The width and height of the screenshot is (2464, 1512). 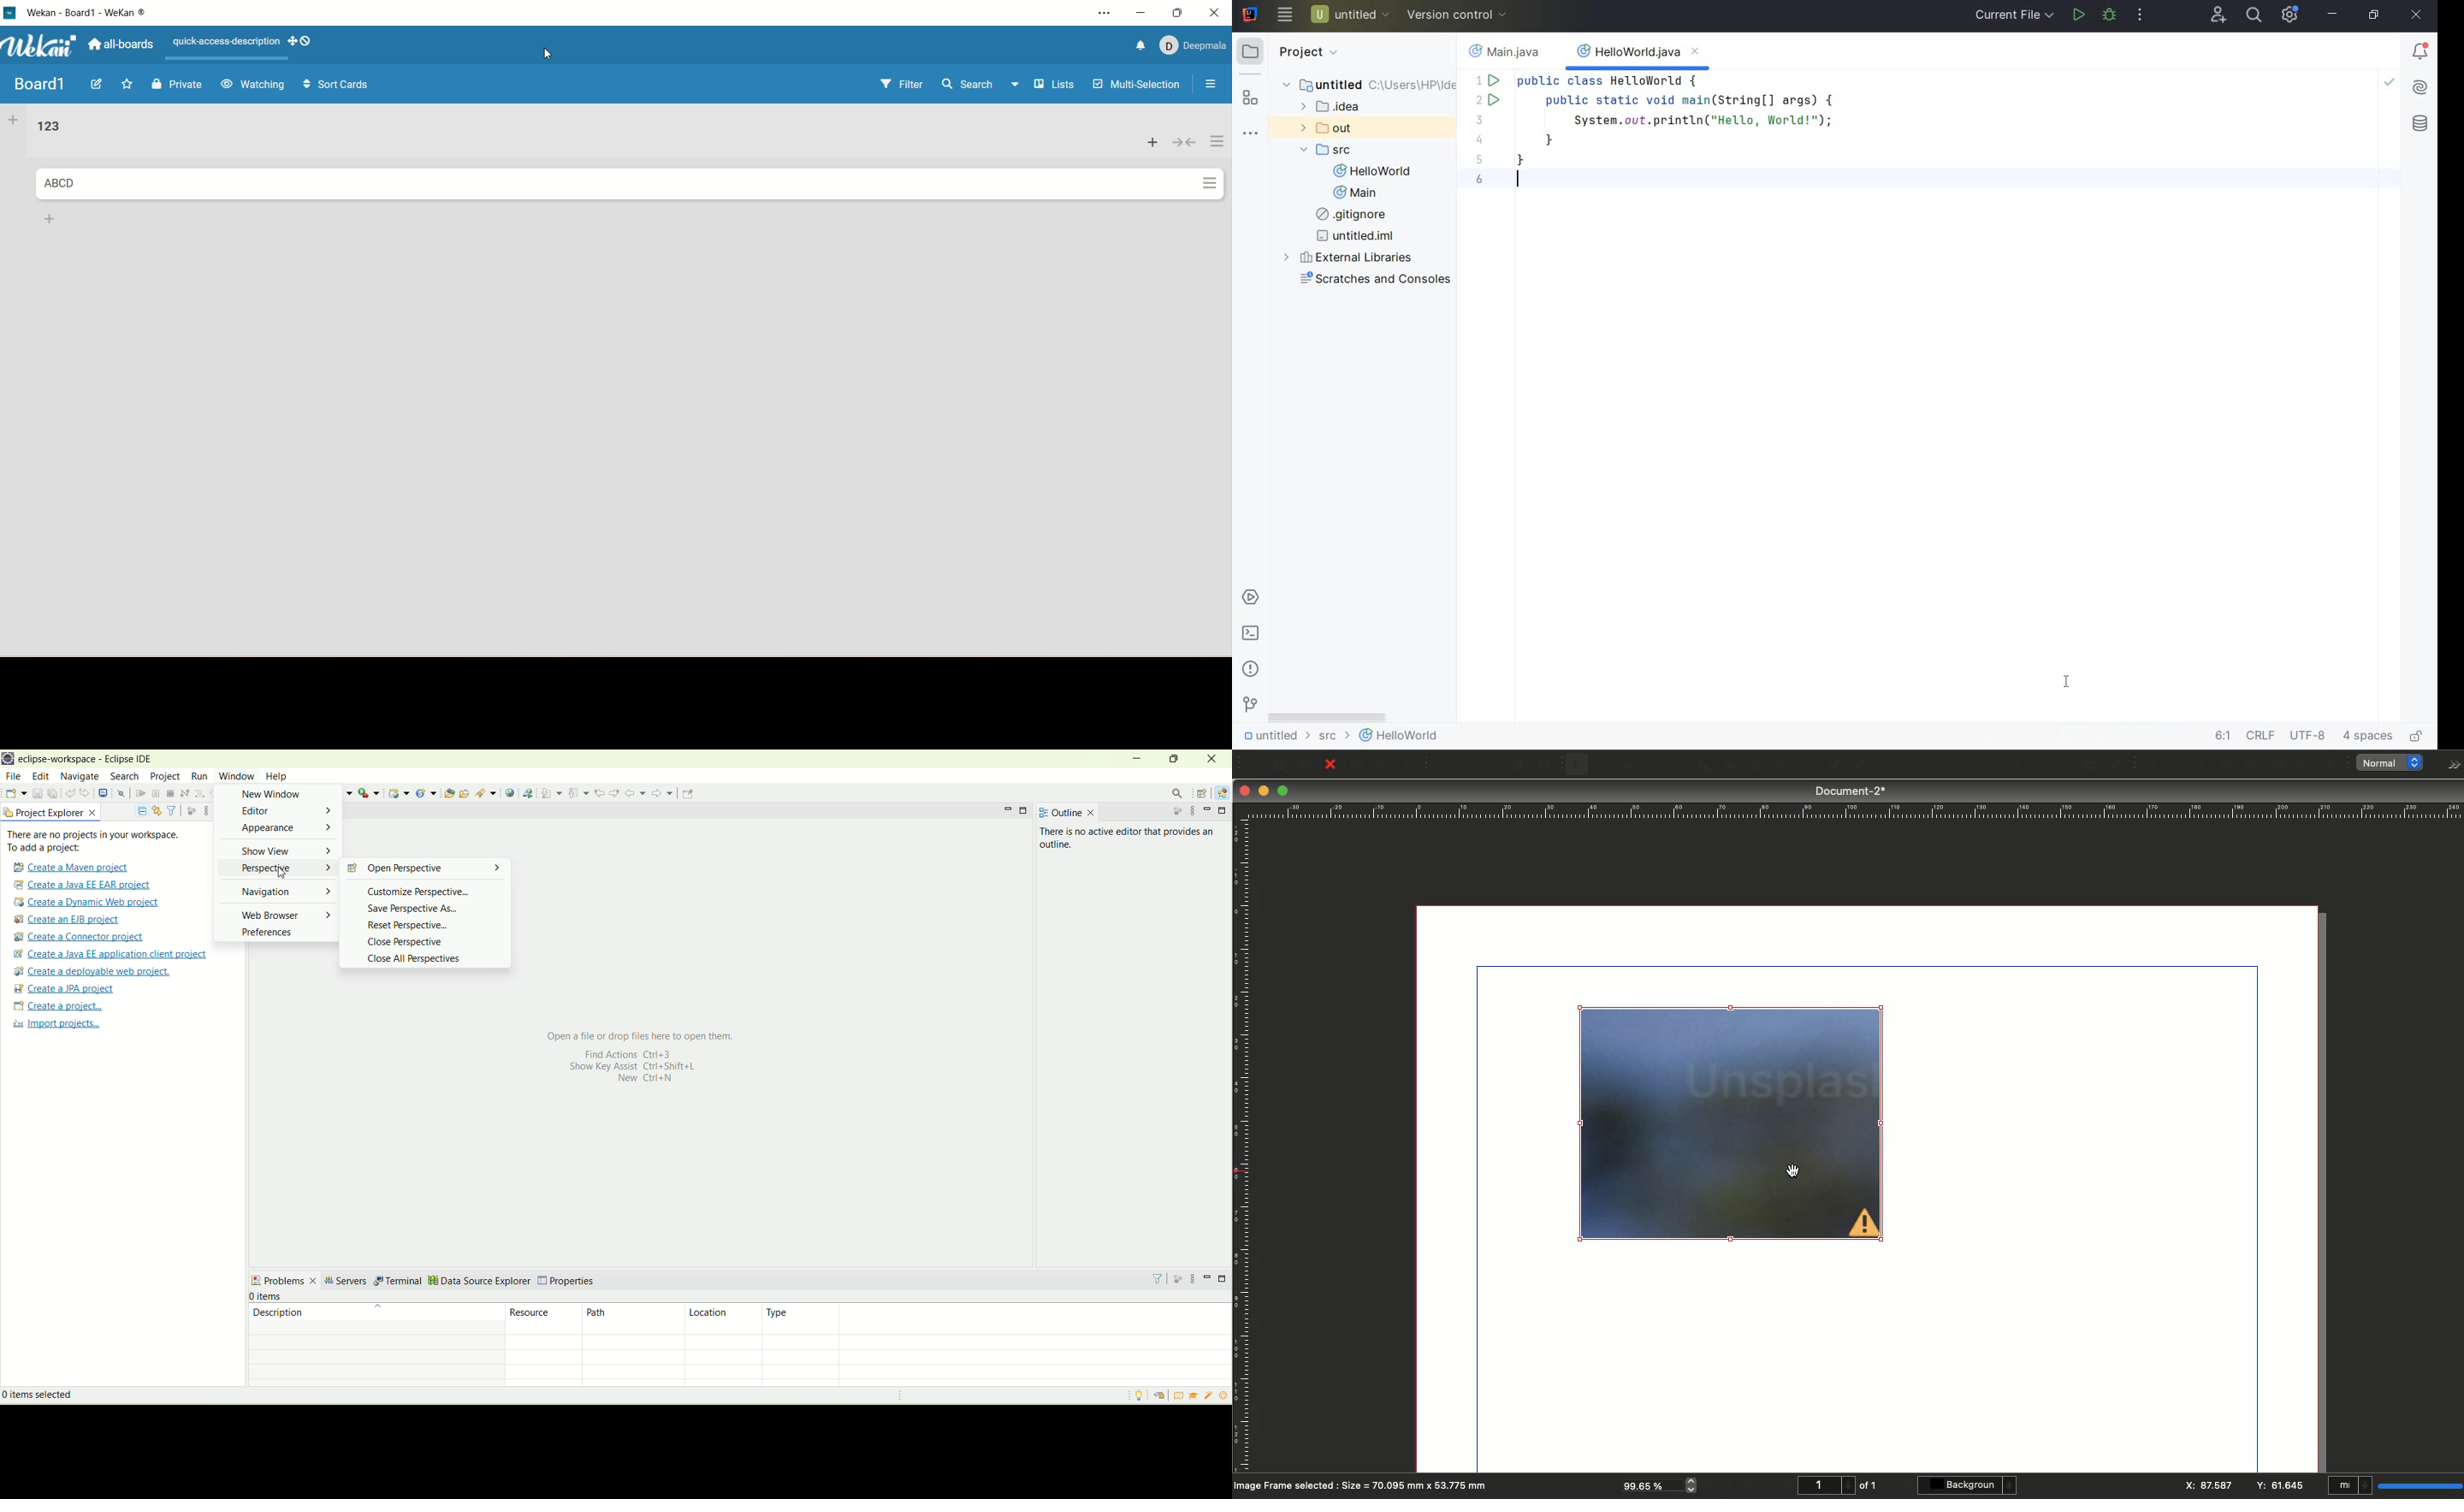 I want to click on Link text frames, so click(x=2006, y=764).